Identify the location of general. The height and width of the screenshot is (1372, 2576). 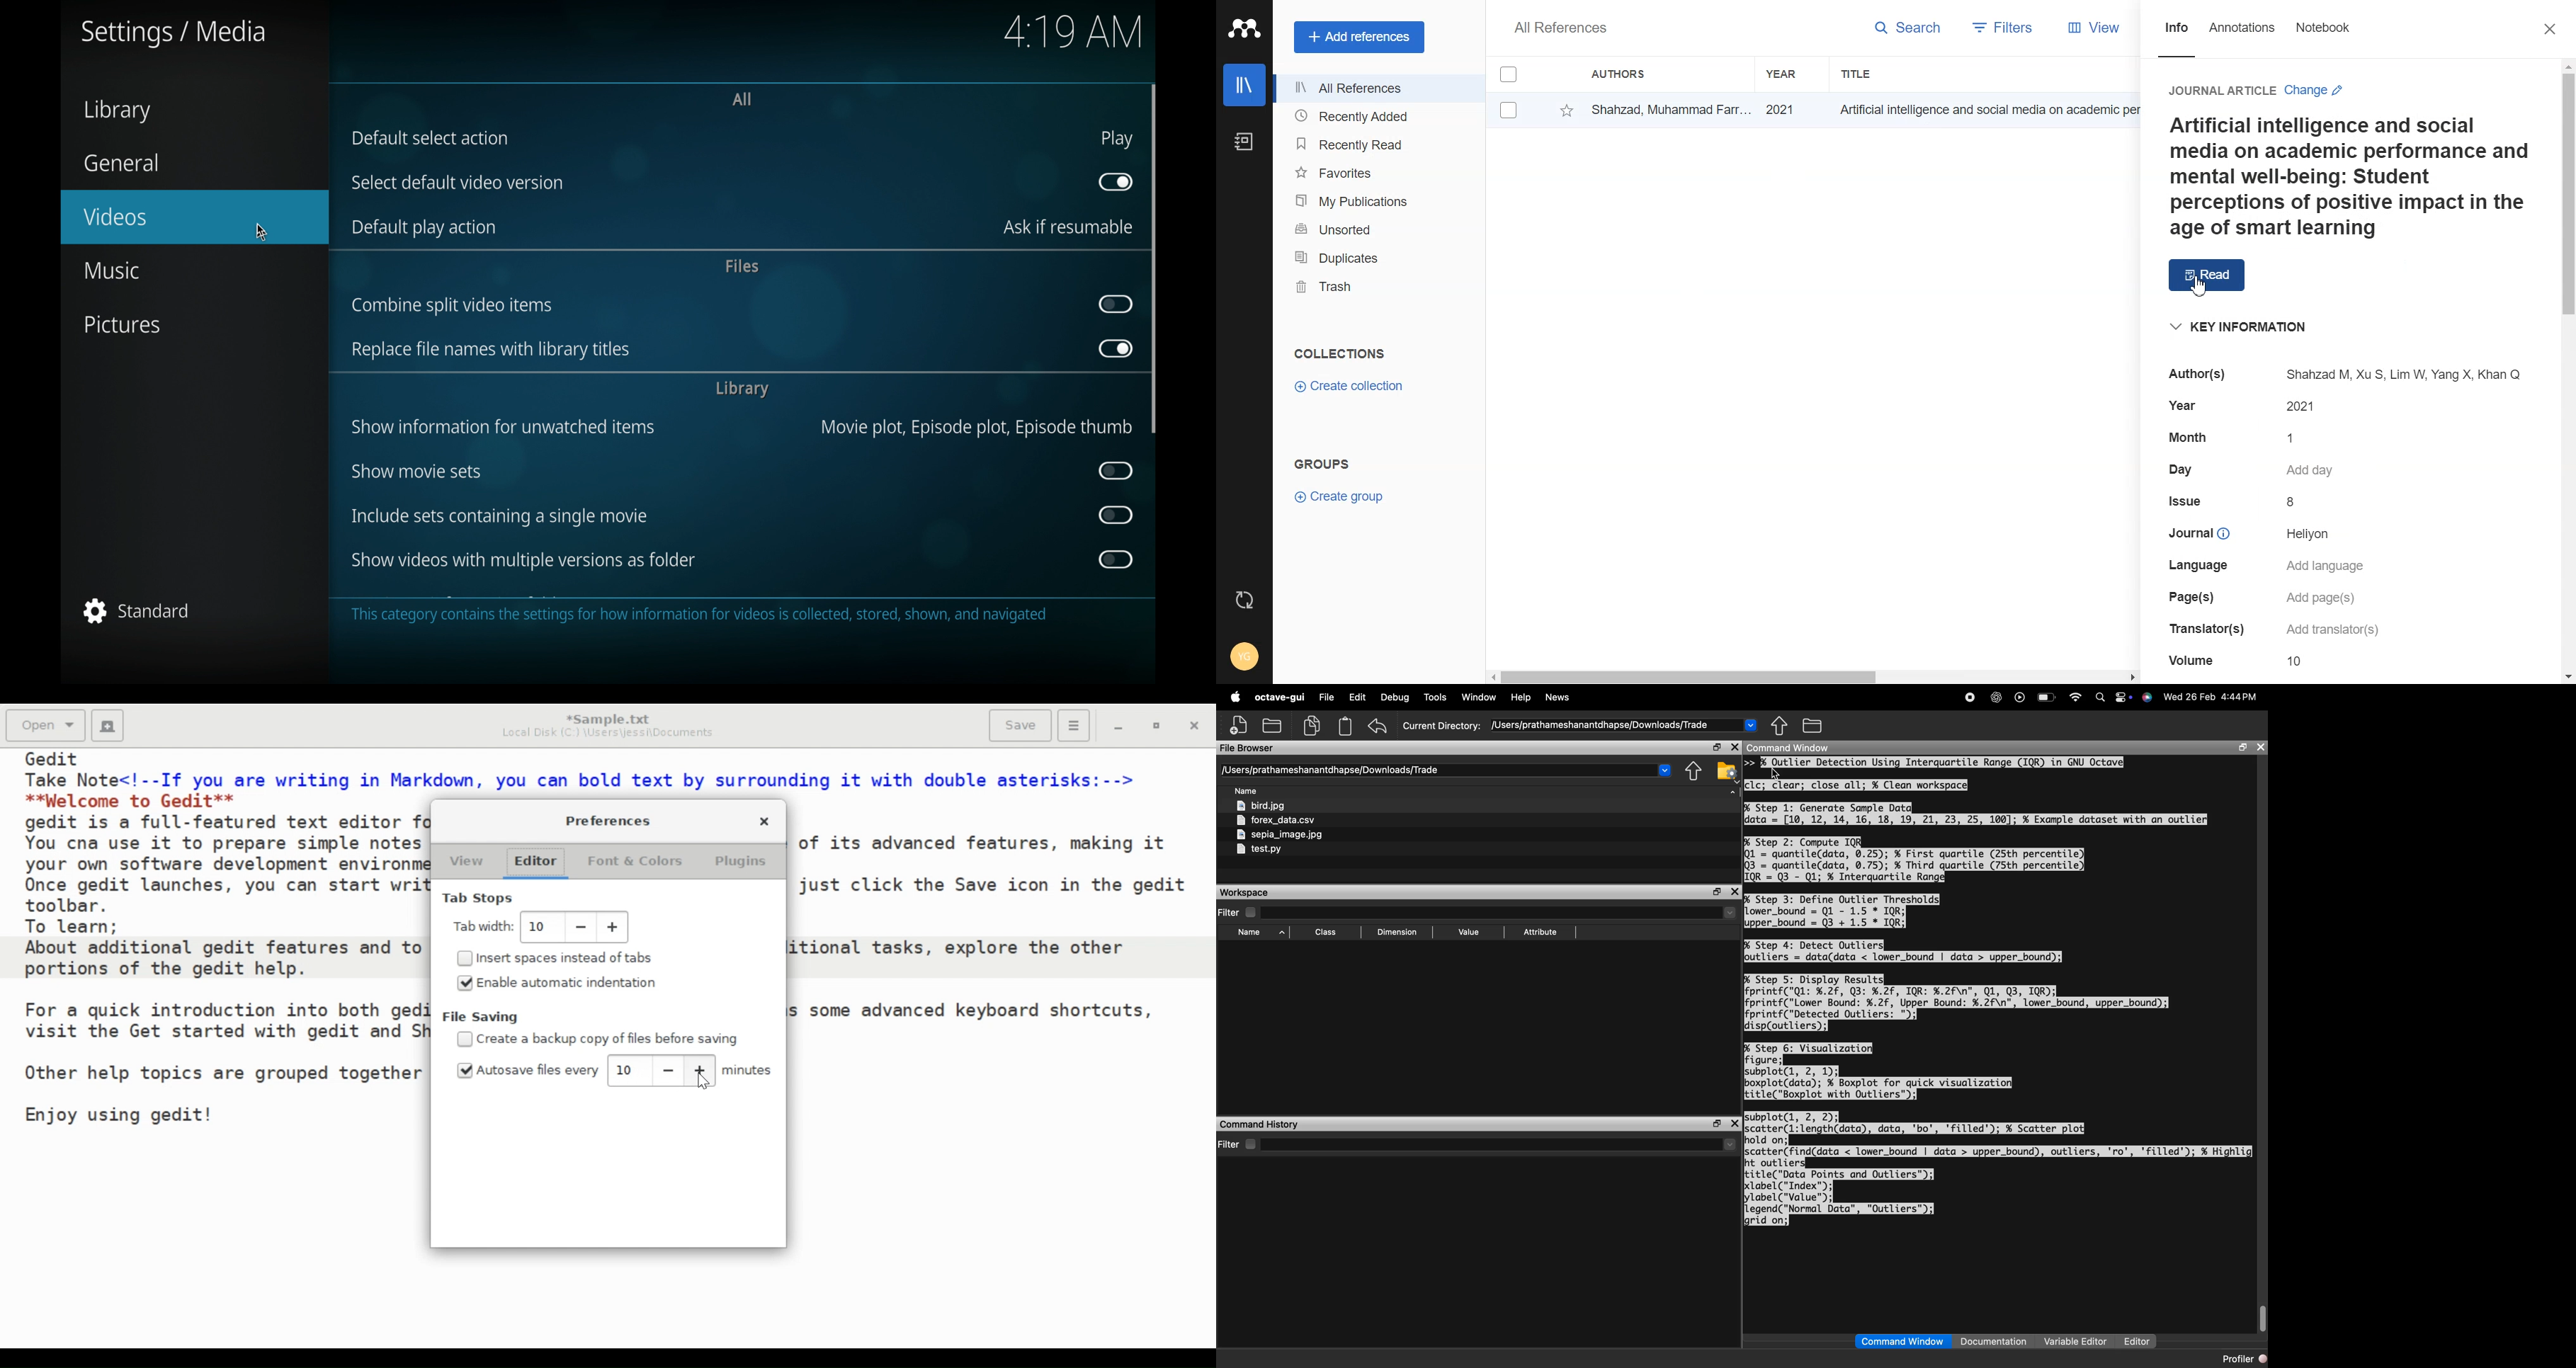
(120, 163).